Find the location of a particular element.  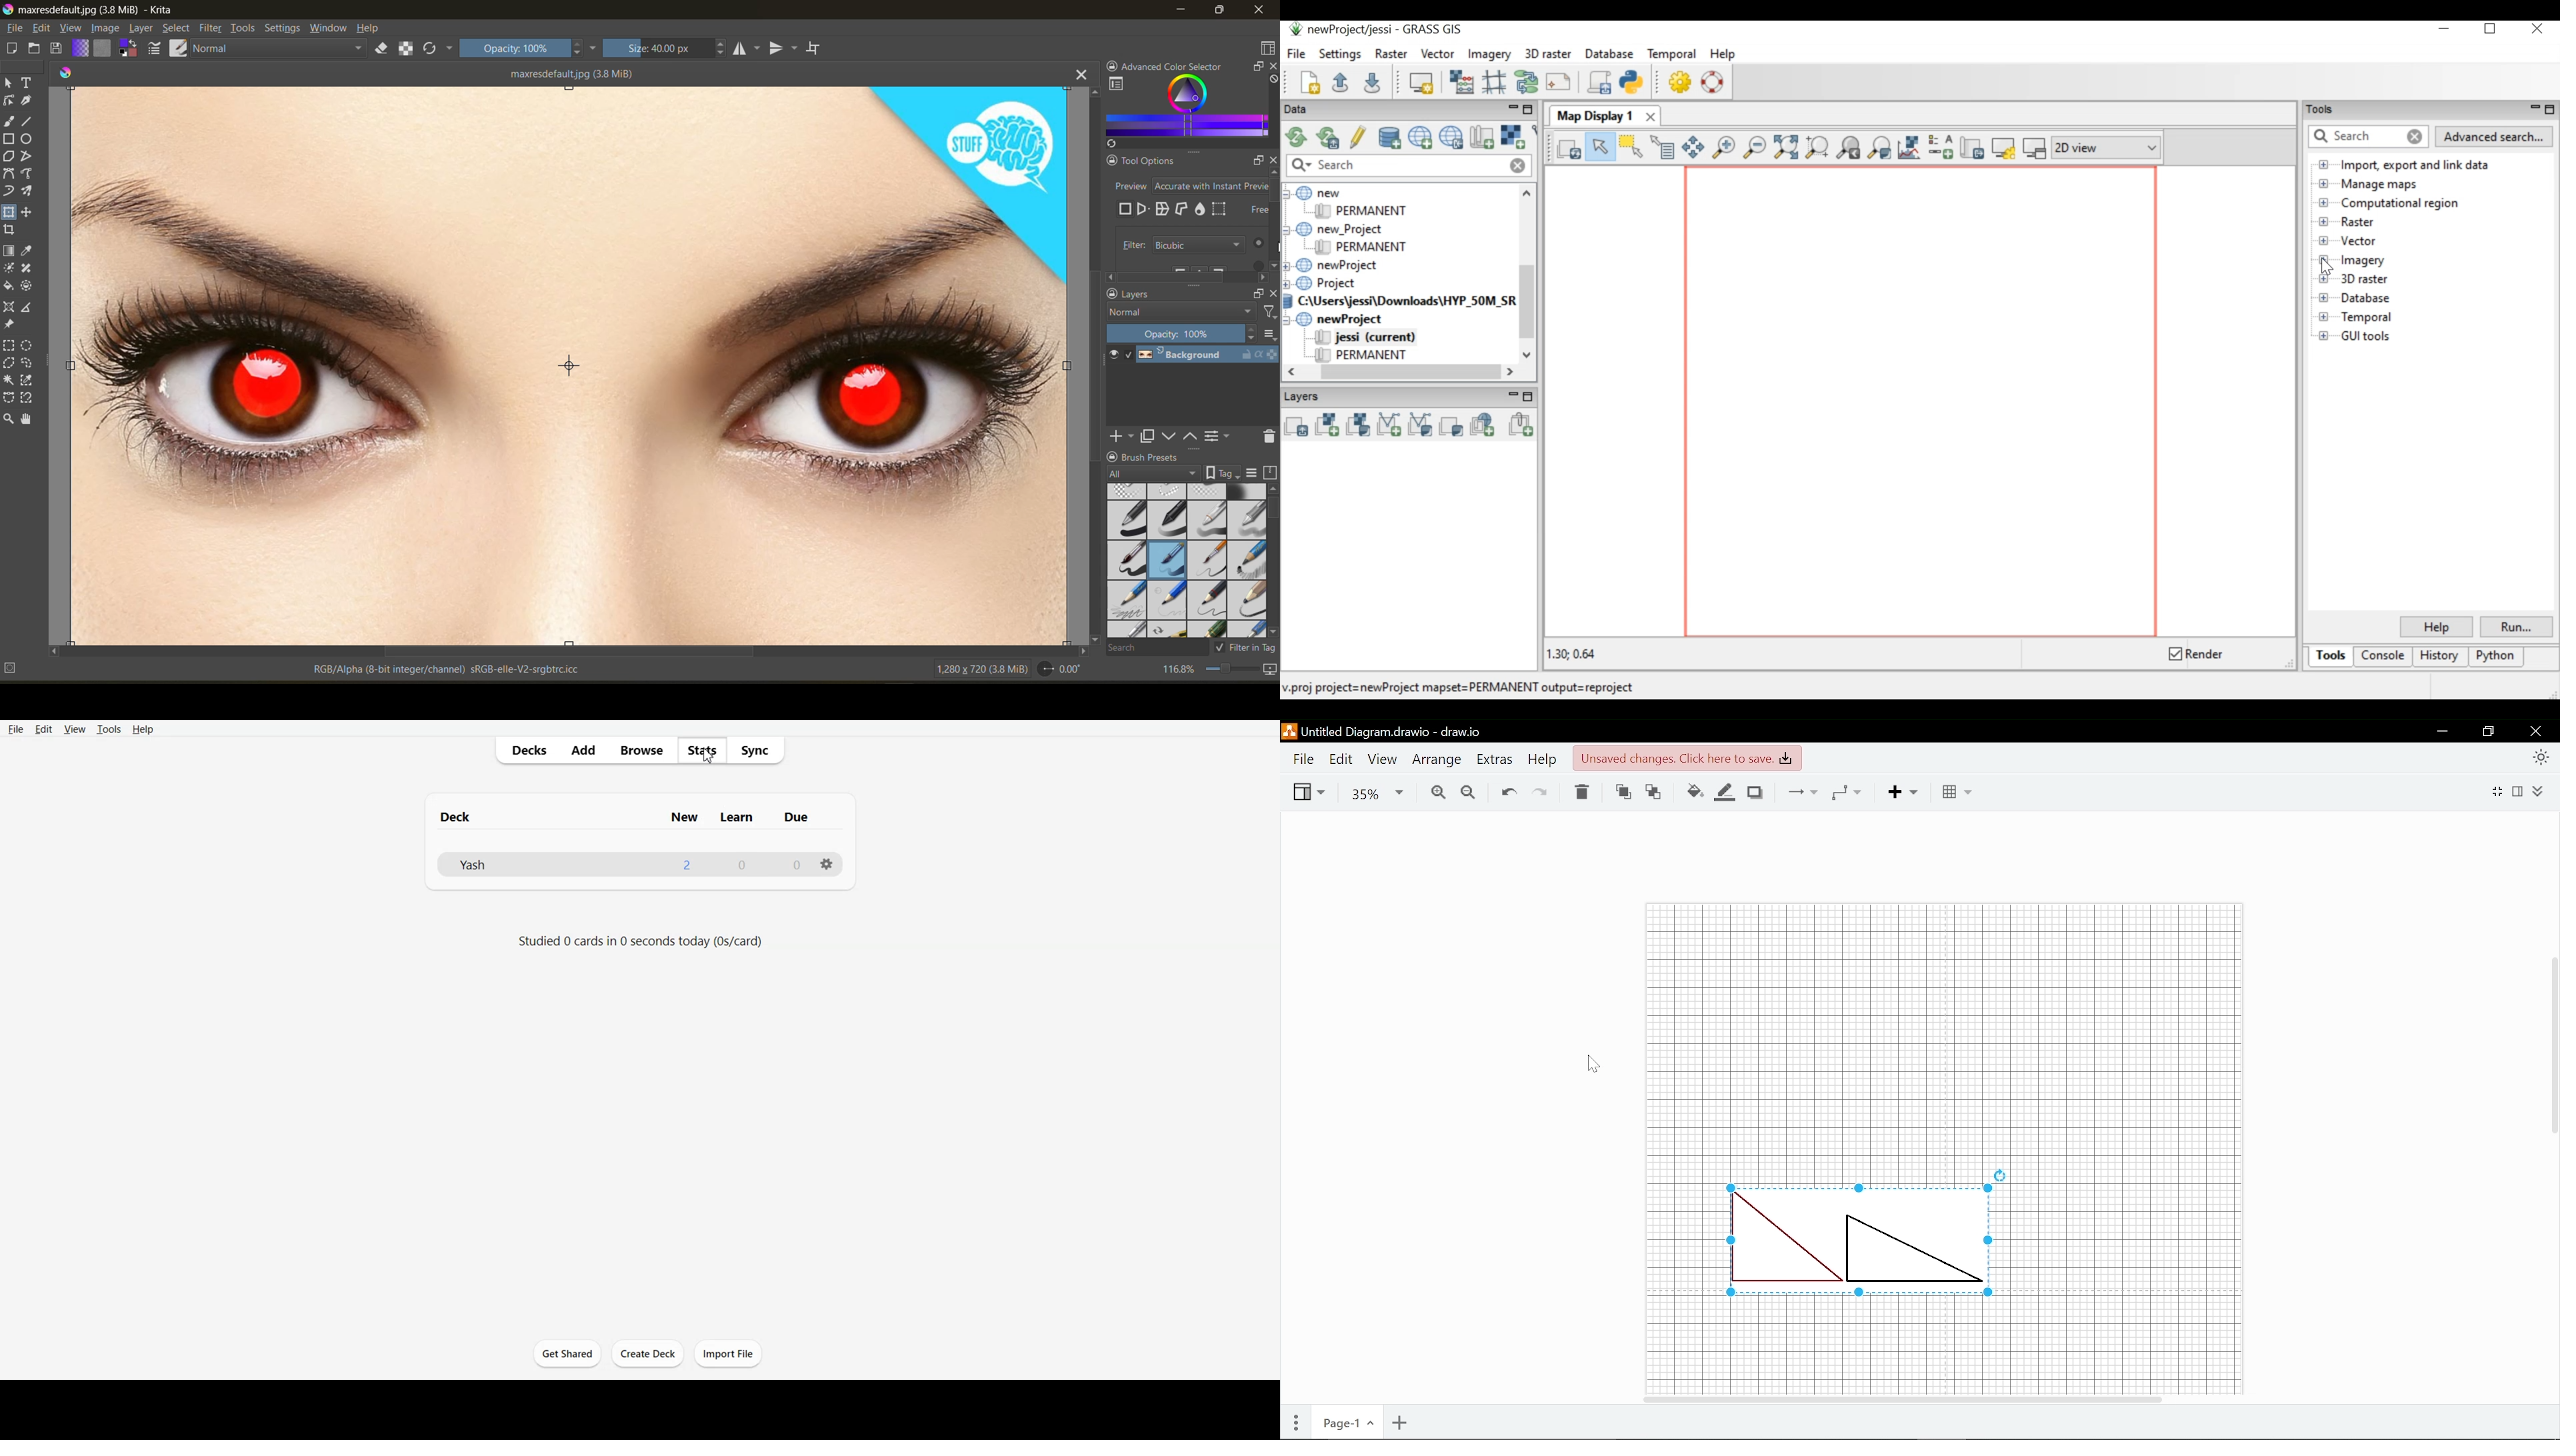

Add is located at coordinates (589, 751).